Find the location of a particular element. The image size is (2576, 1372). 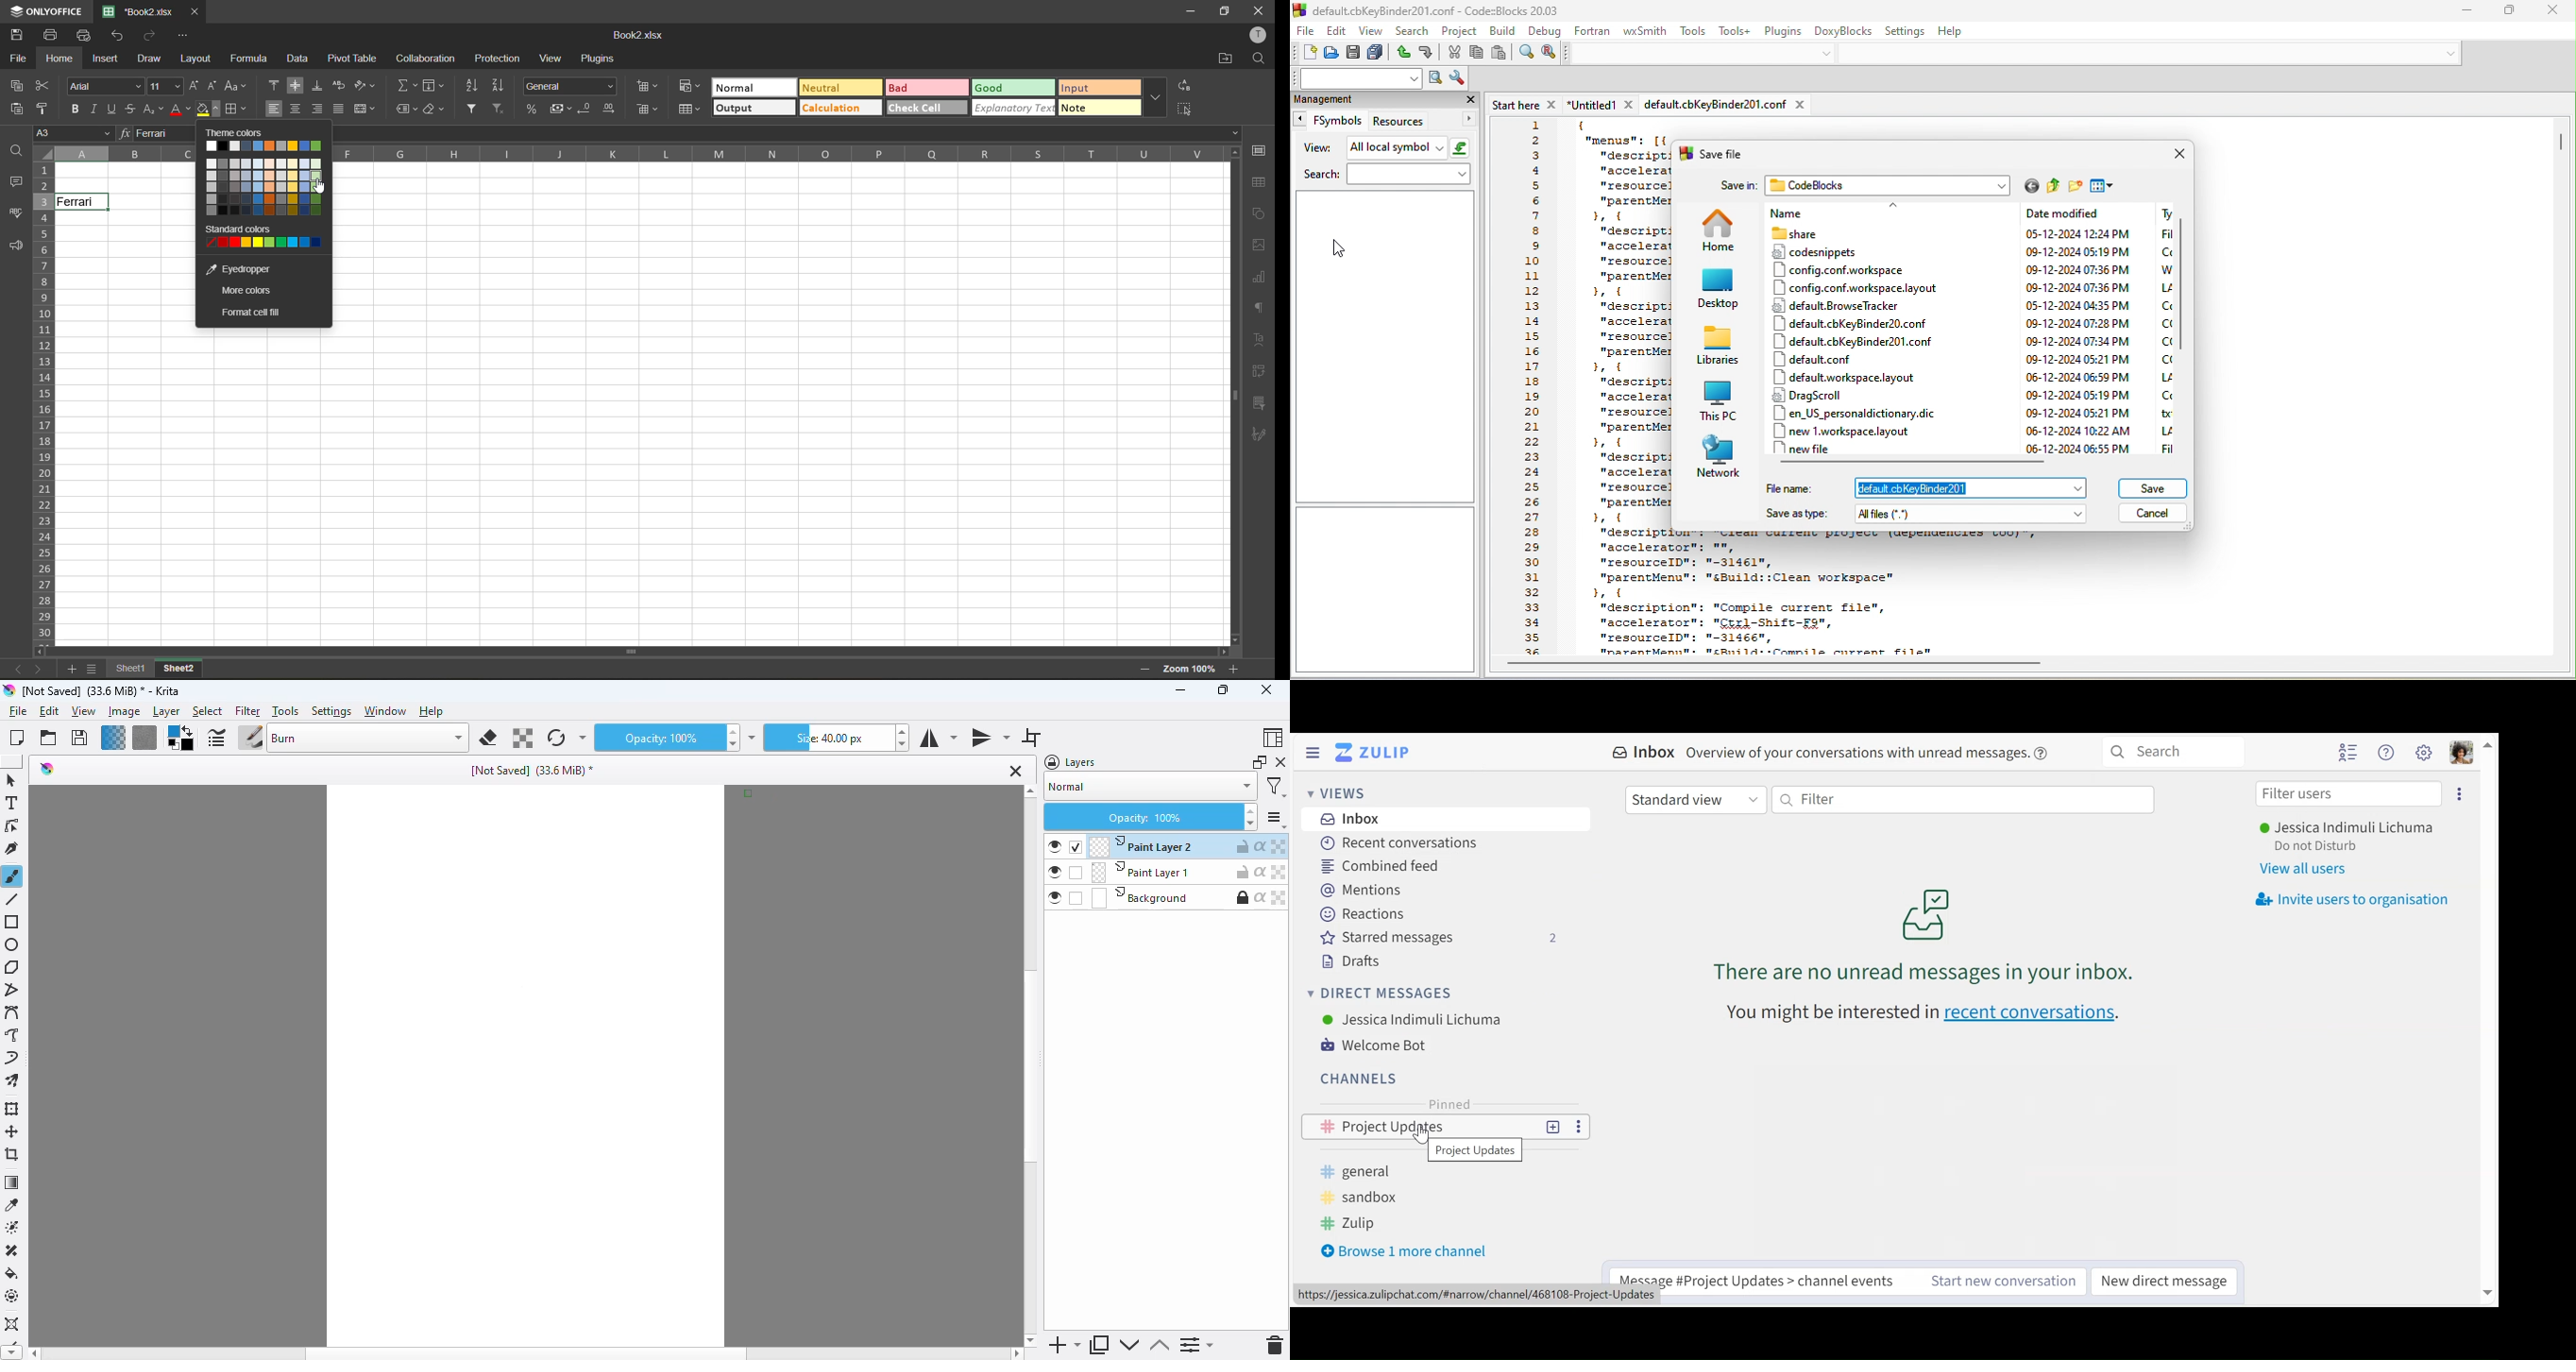

View all users is located at coordinates (2305, 869).